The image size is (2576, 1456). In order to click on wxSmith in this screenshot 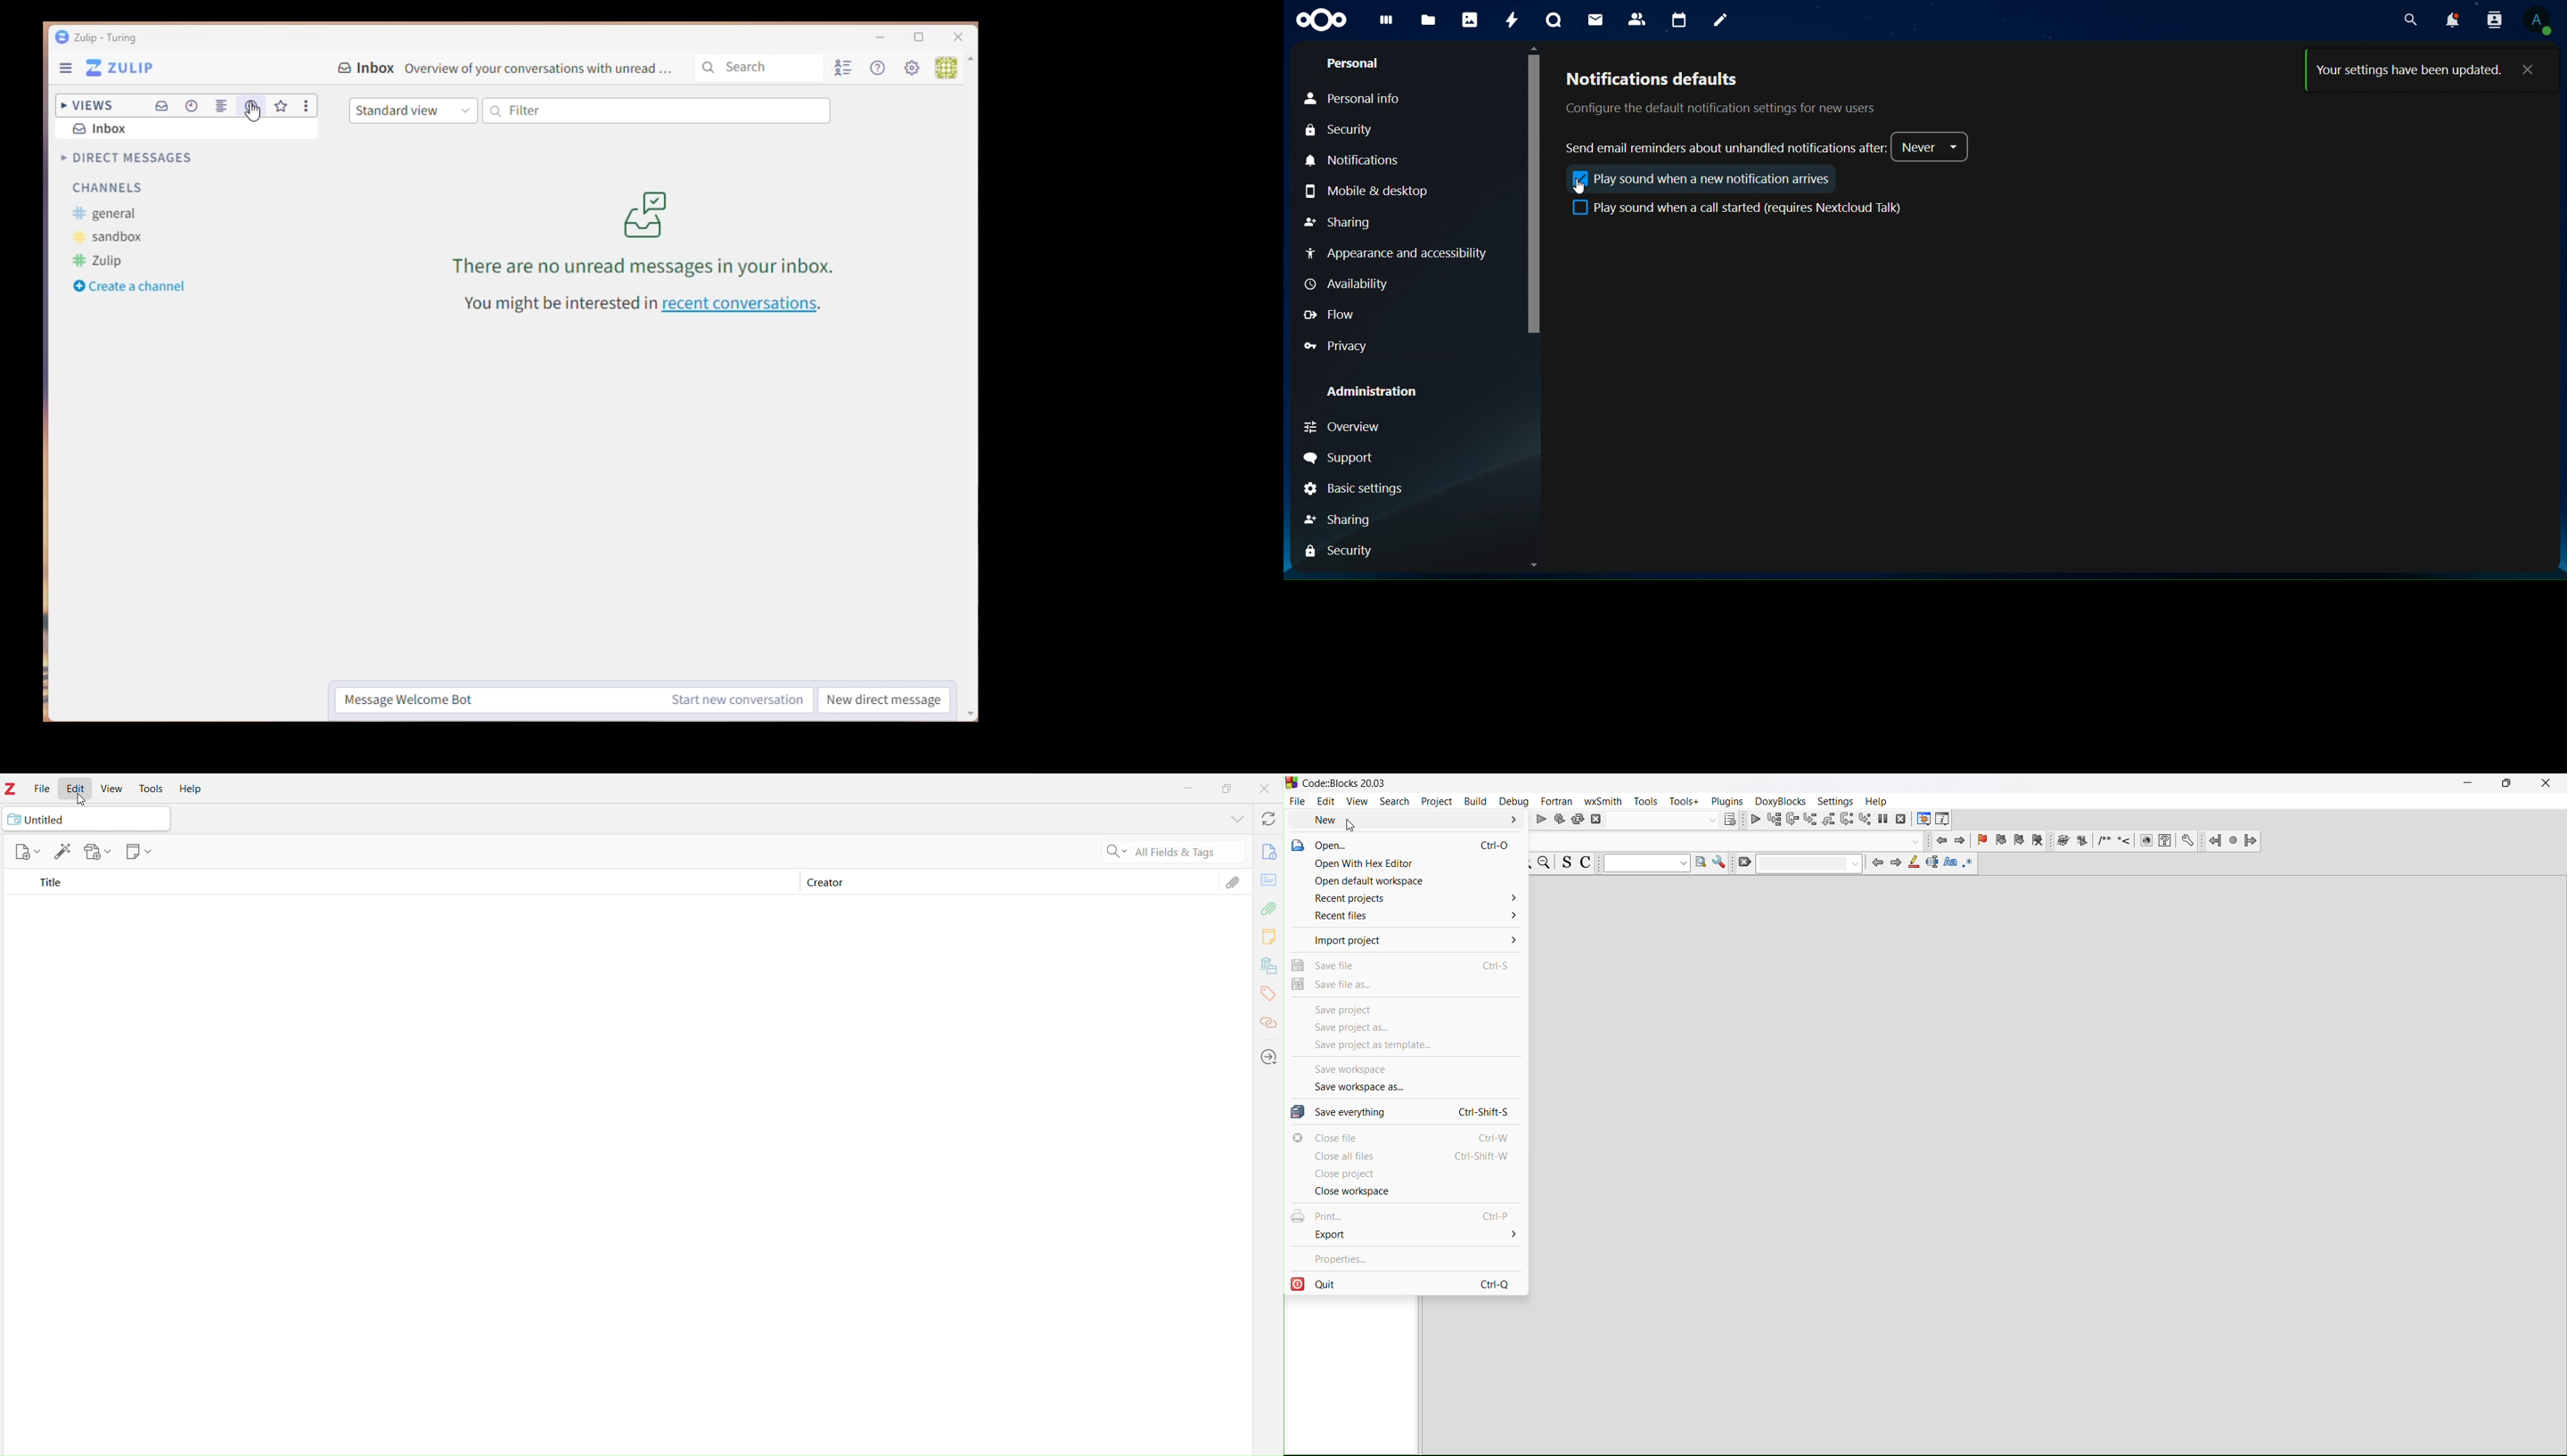, I will do `click(1602, 802)`.